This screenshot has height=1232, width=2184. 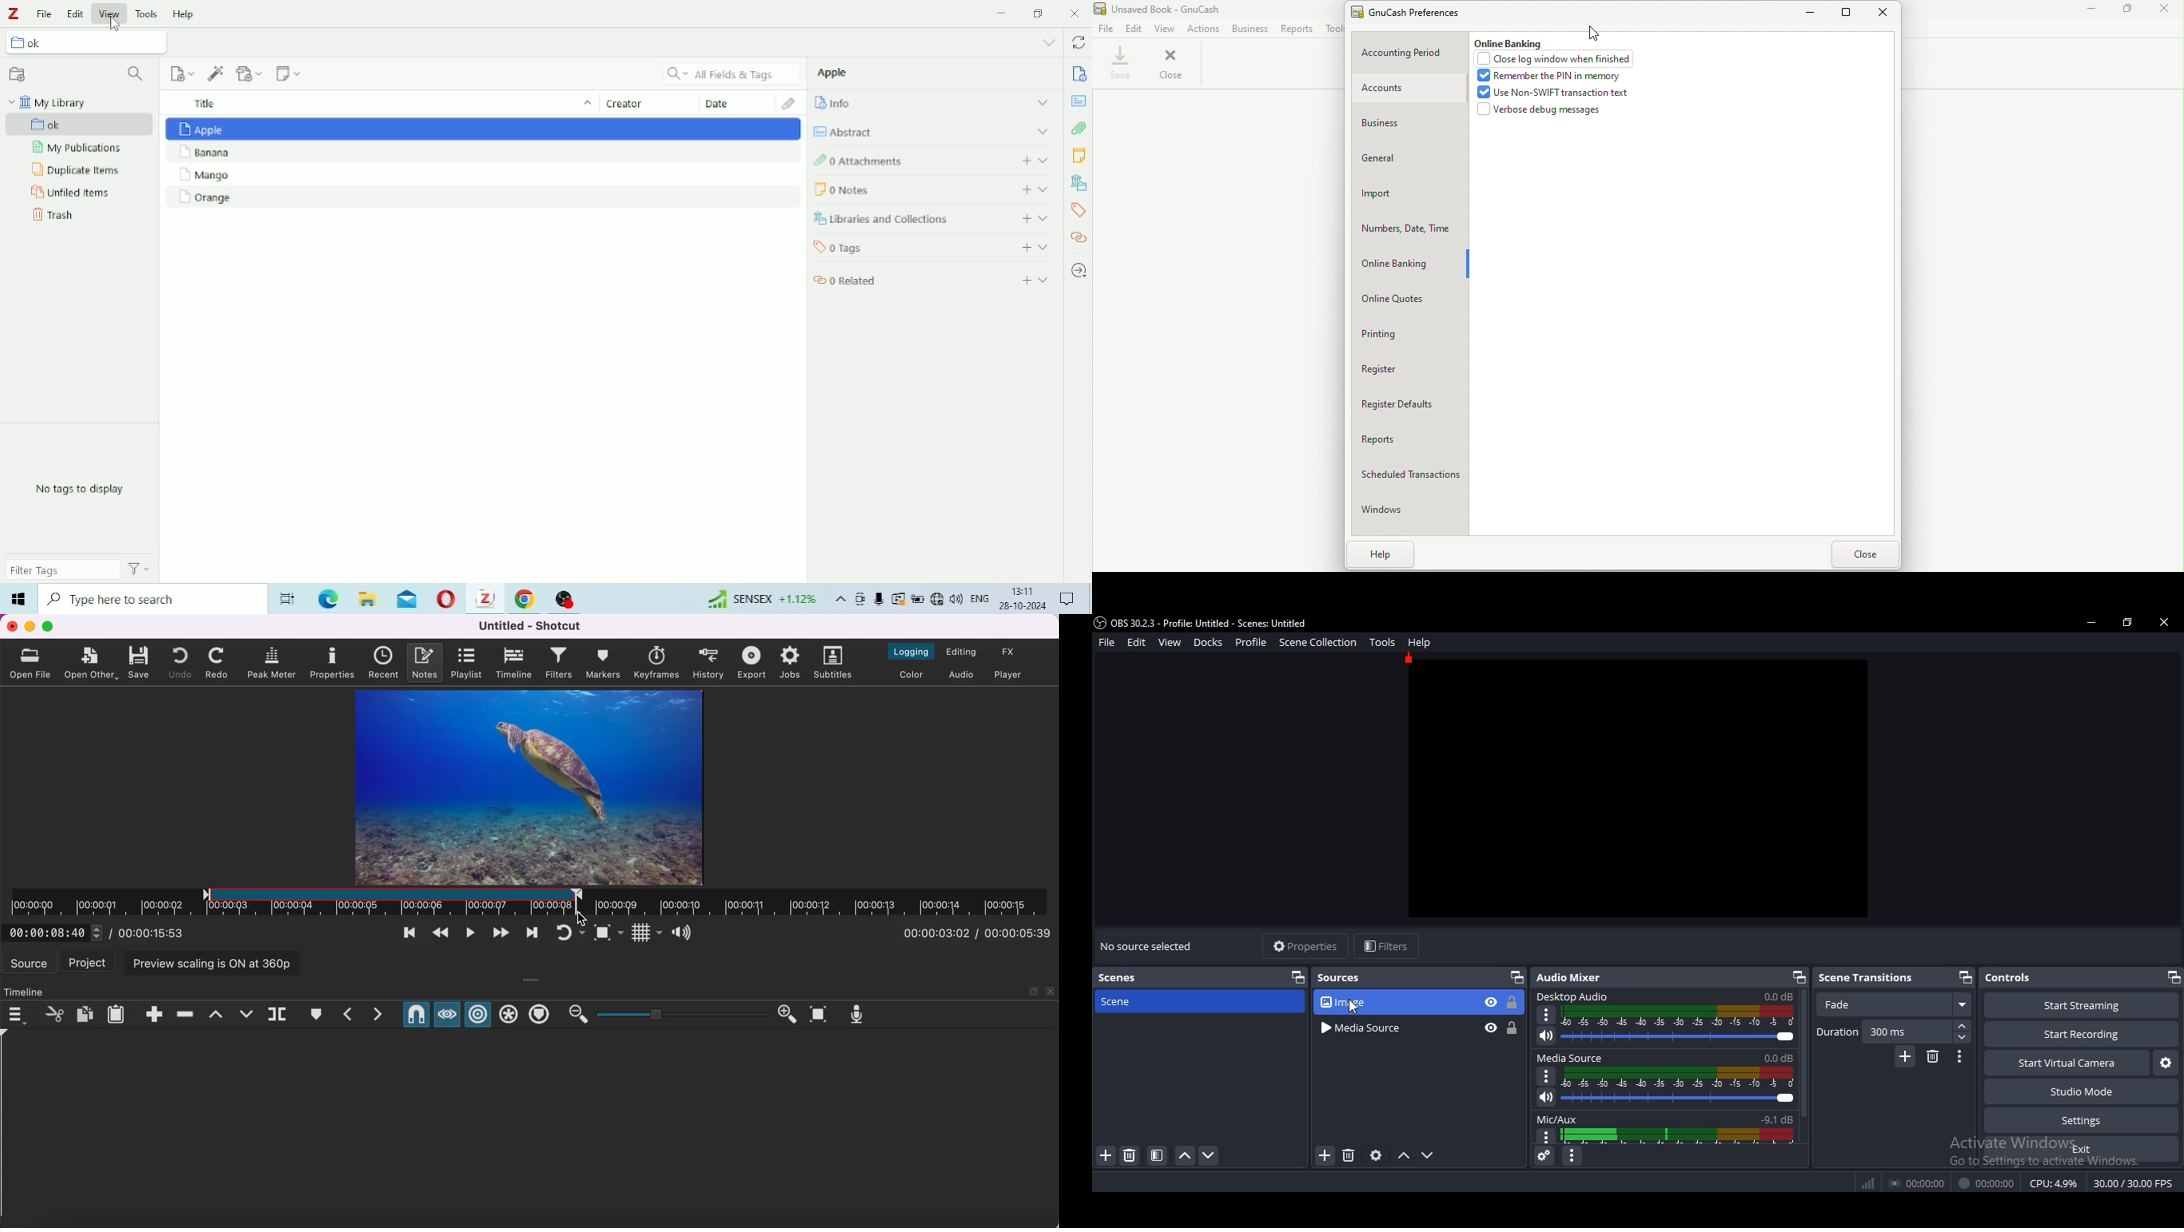 What do you see at coordinates (1514, 977) in the screenshot?
I see `restore` at bounding box center [1514, 977].